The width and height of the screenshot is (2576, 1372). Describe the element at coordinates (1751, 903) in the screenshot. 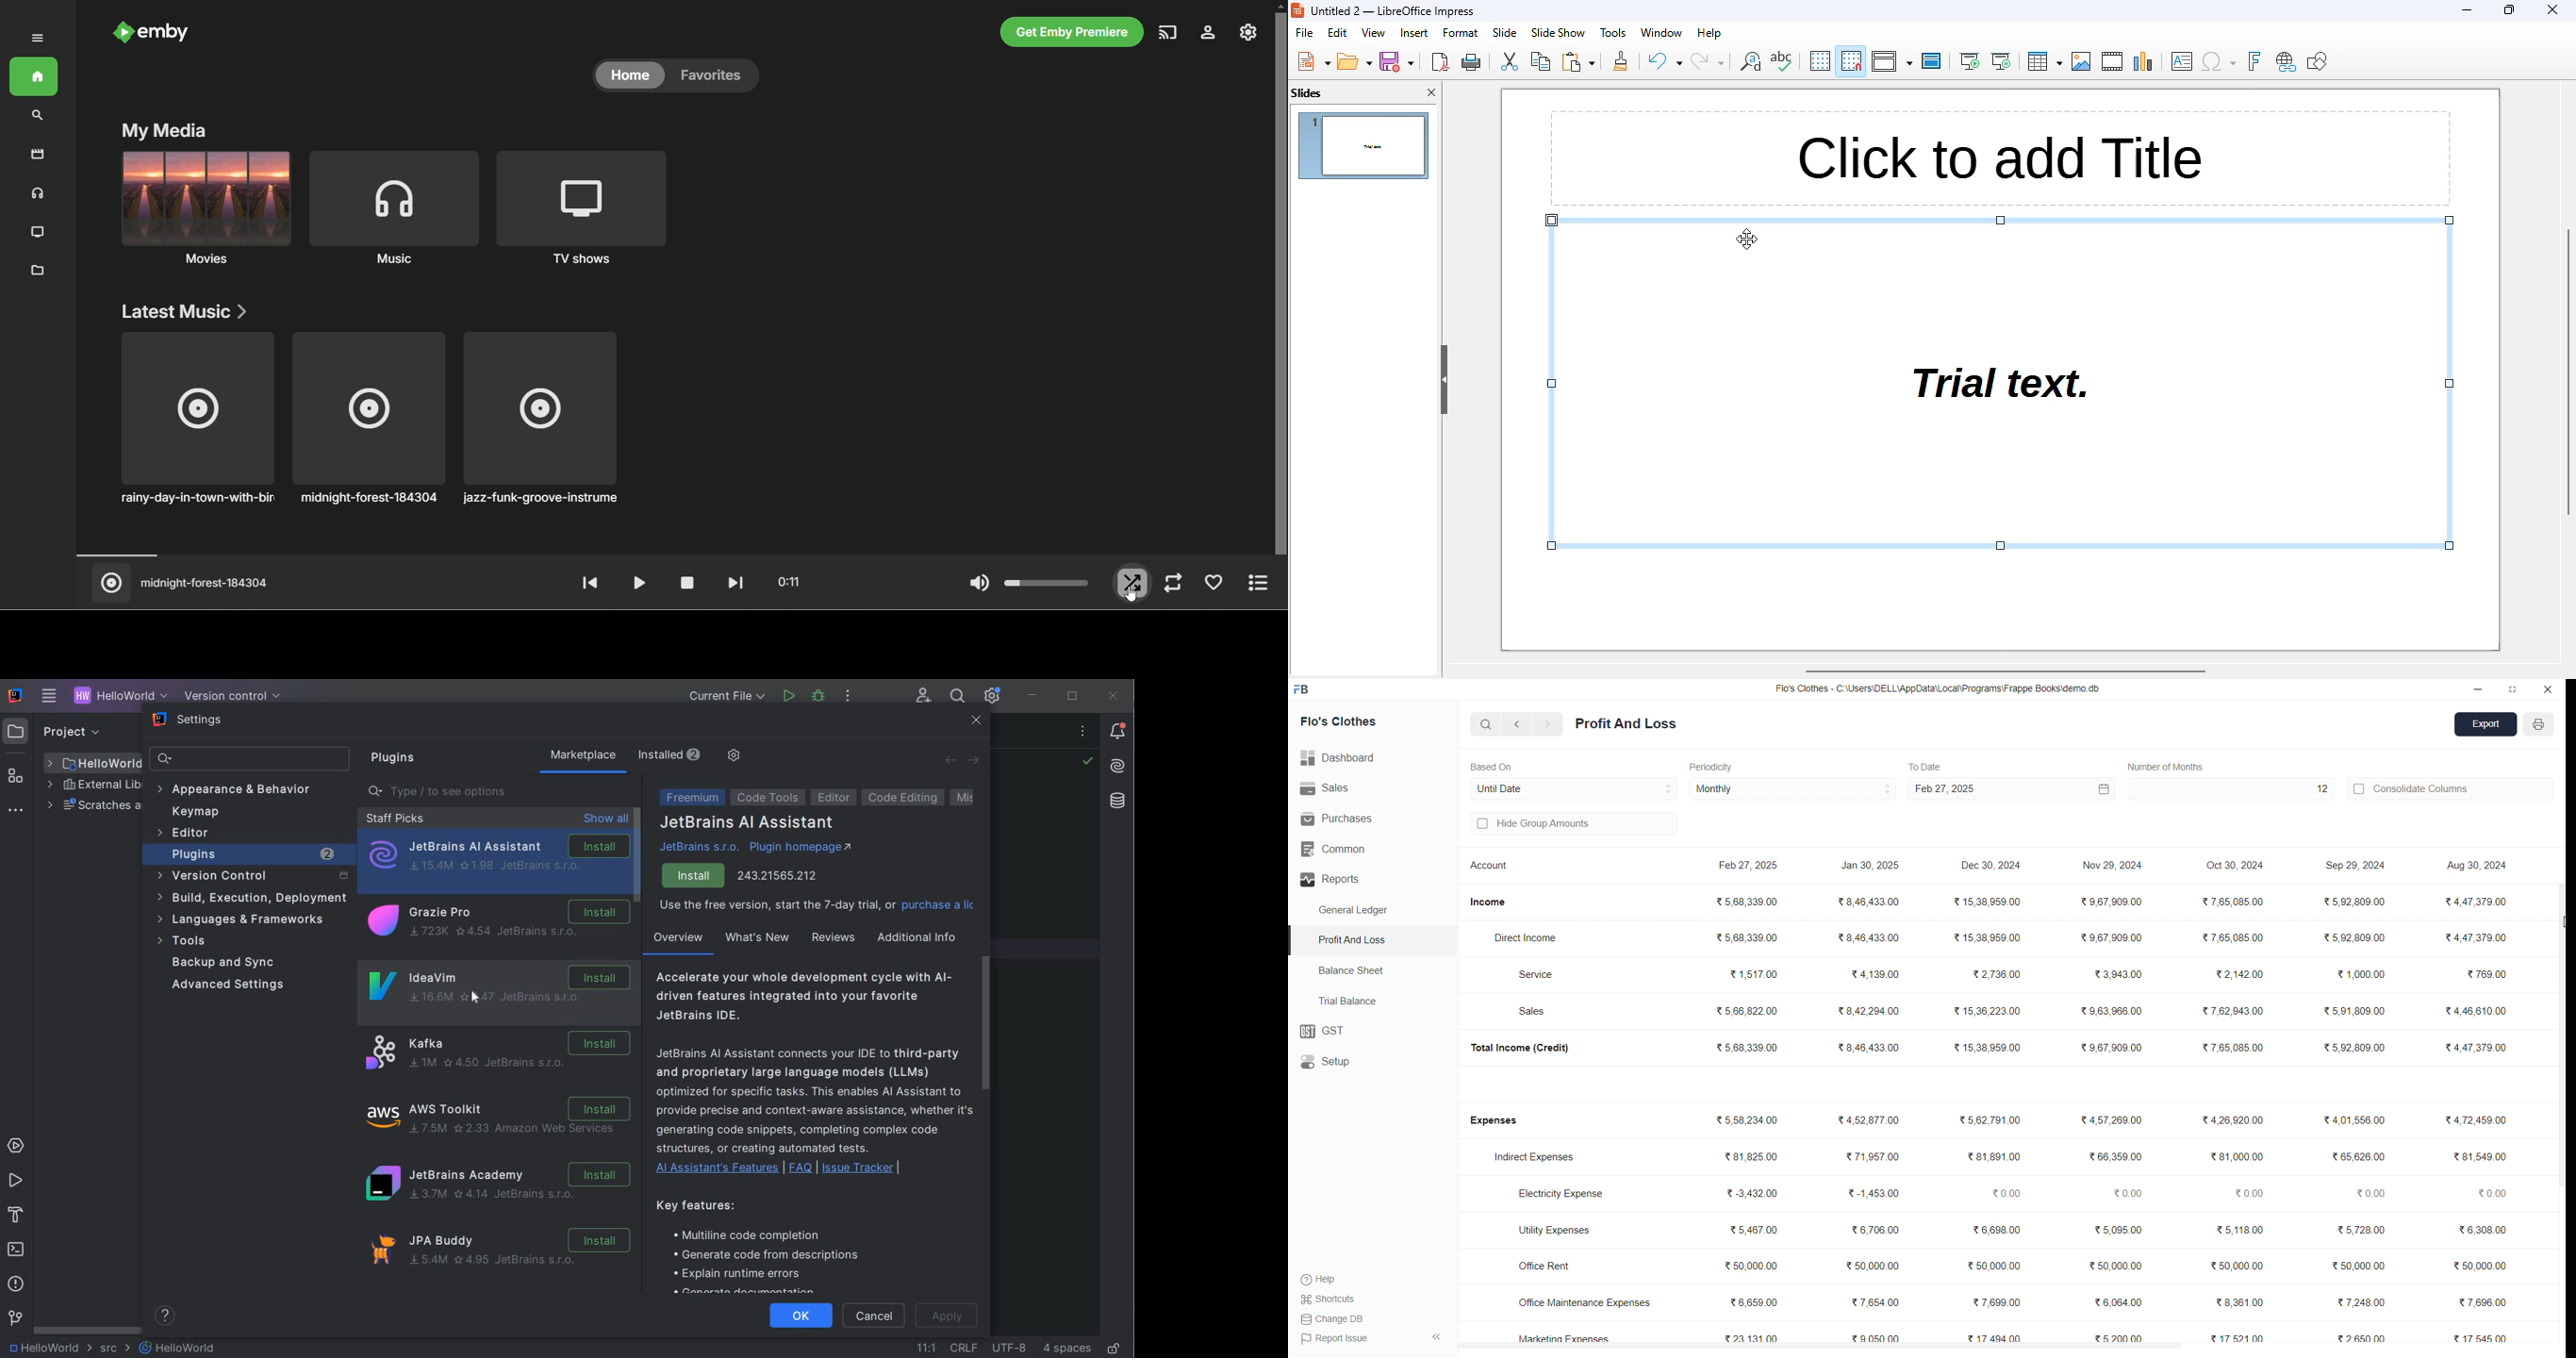

I see `₹568,339.00` at that location.